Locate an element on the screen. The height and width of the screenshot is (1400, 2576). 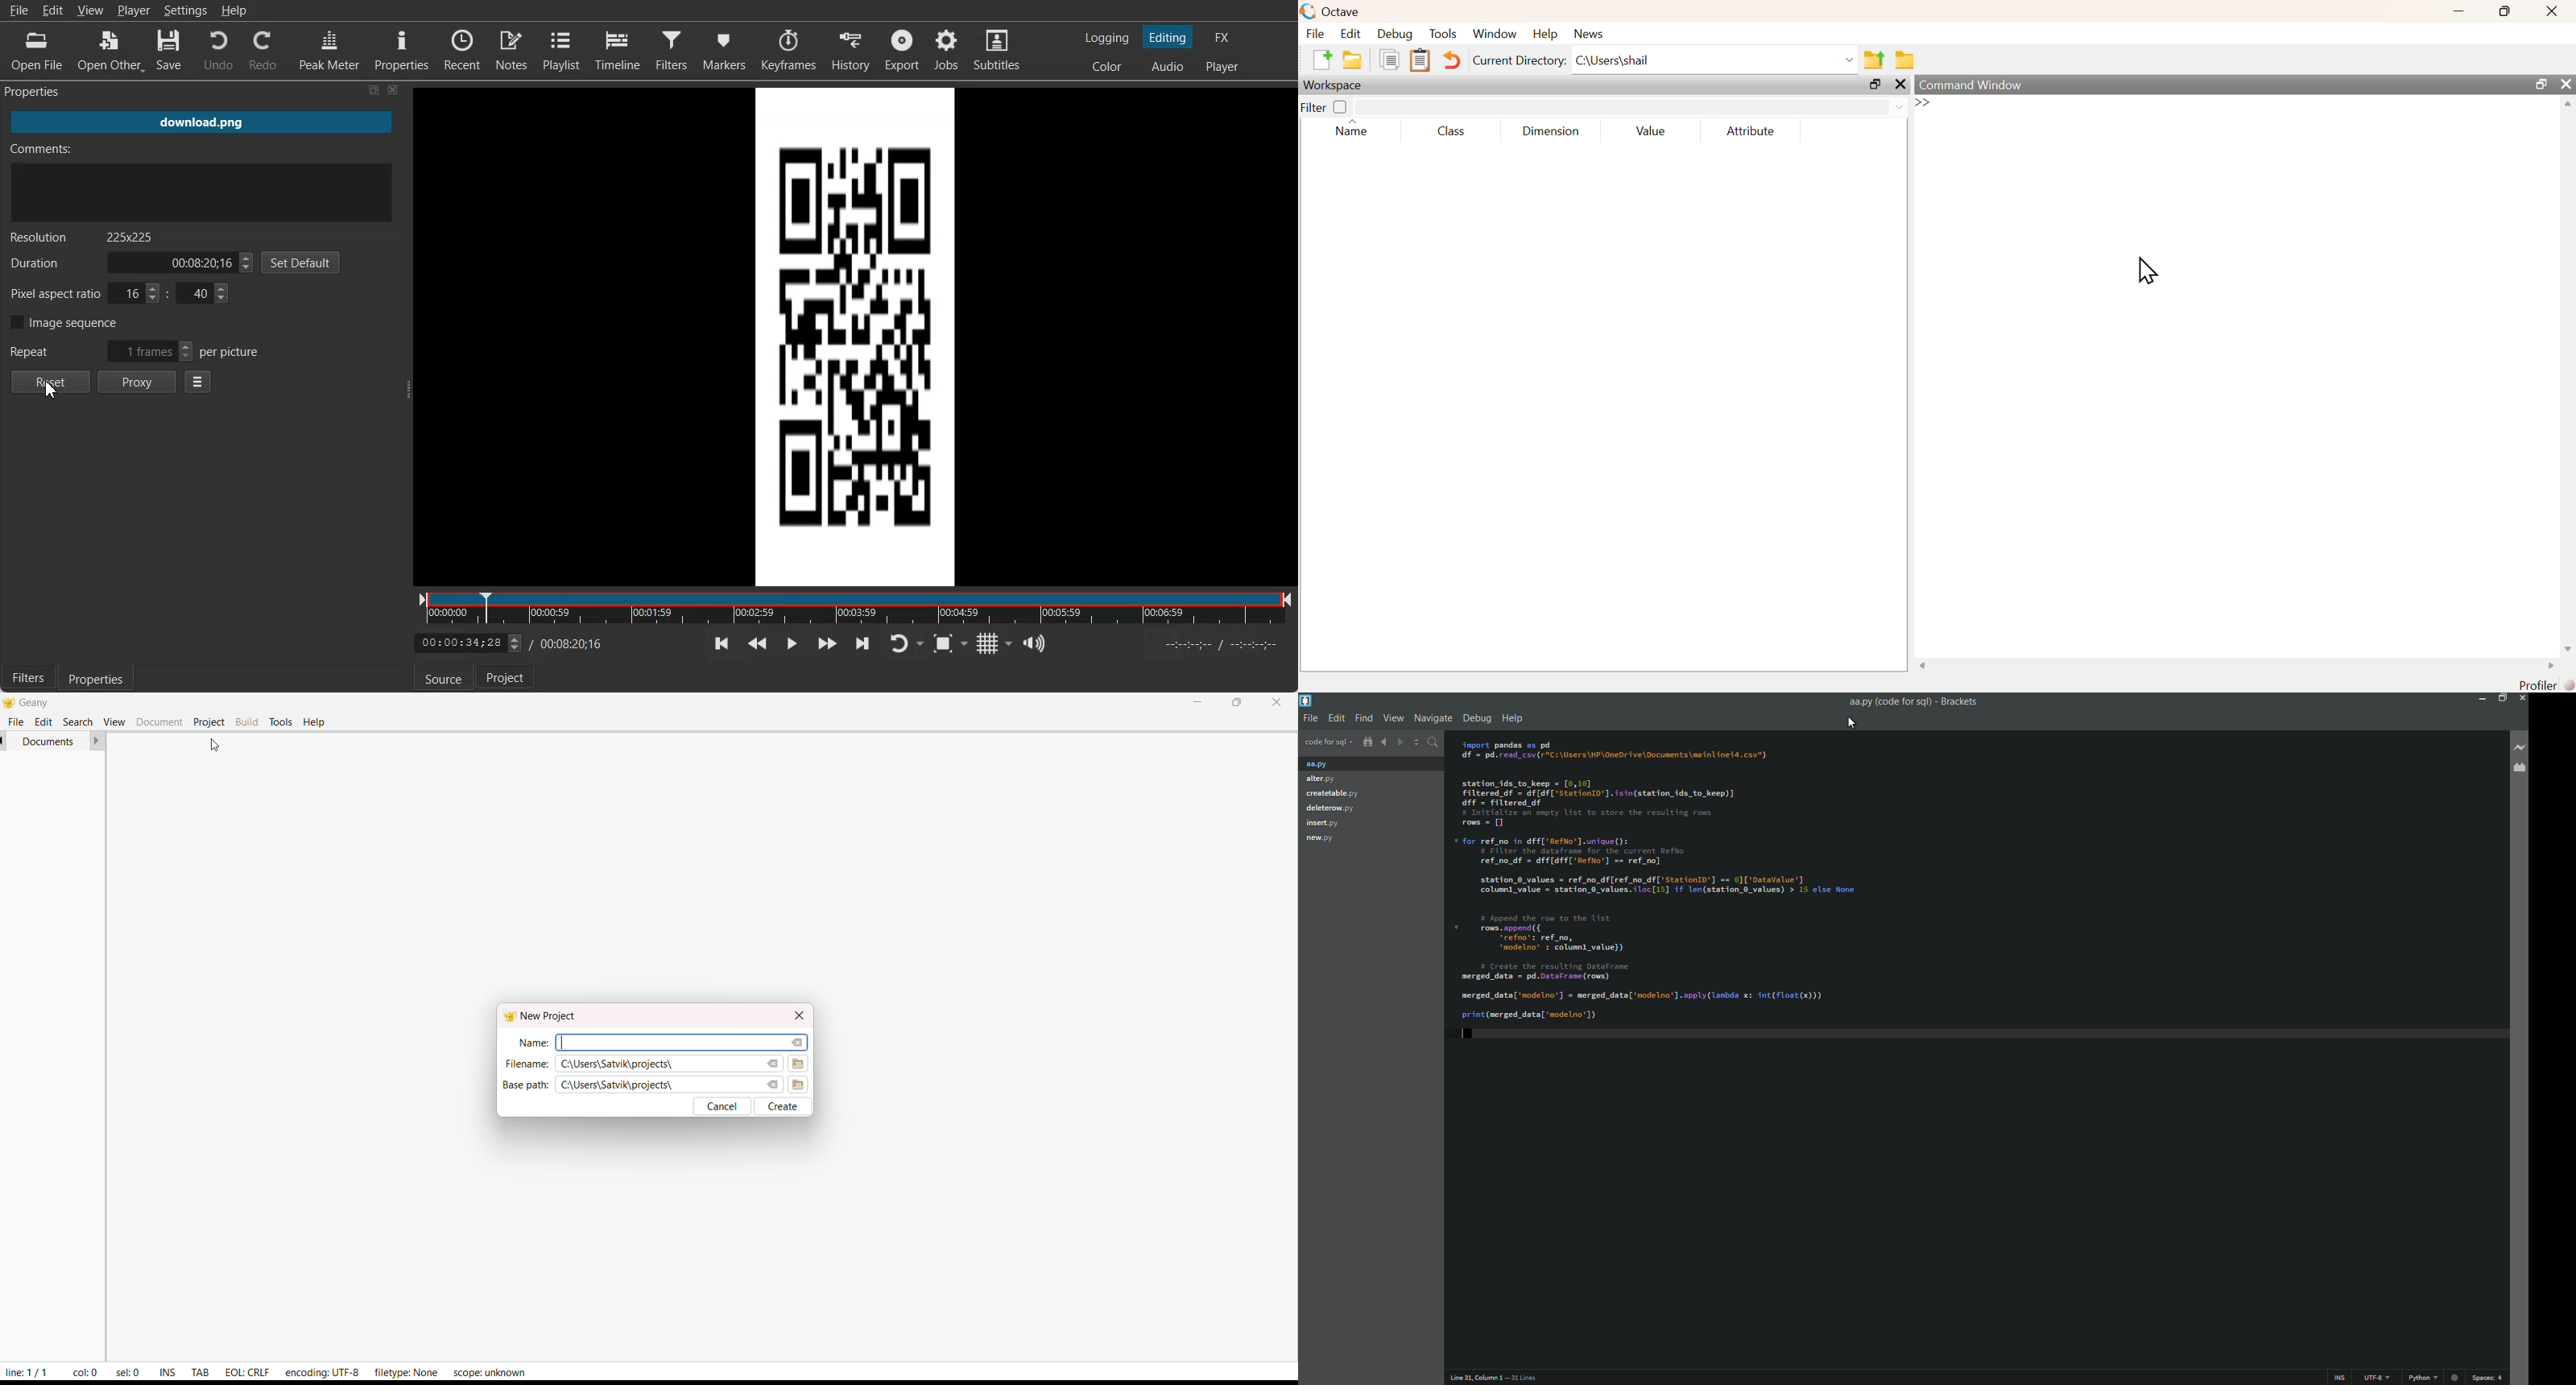
Properties is located at coordinates (400, 50).